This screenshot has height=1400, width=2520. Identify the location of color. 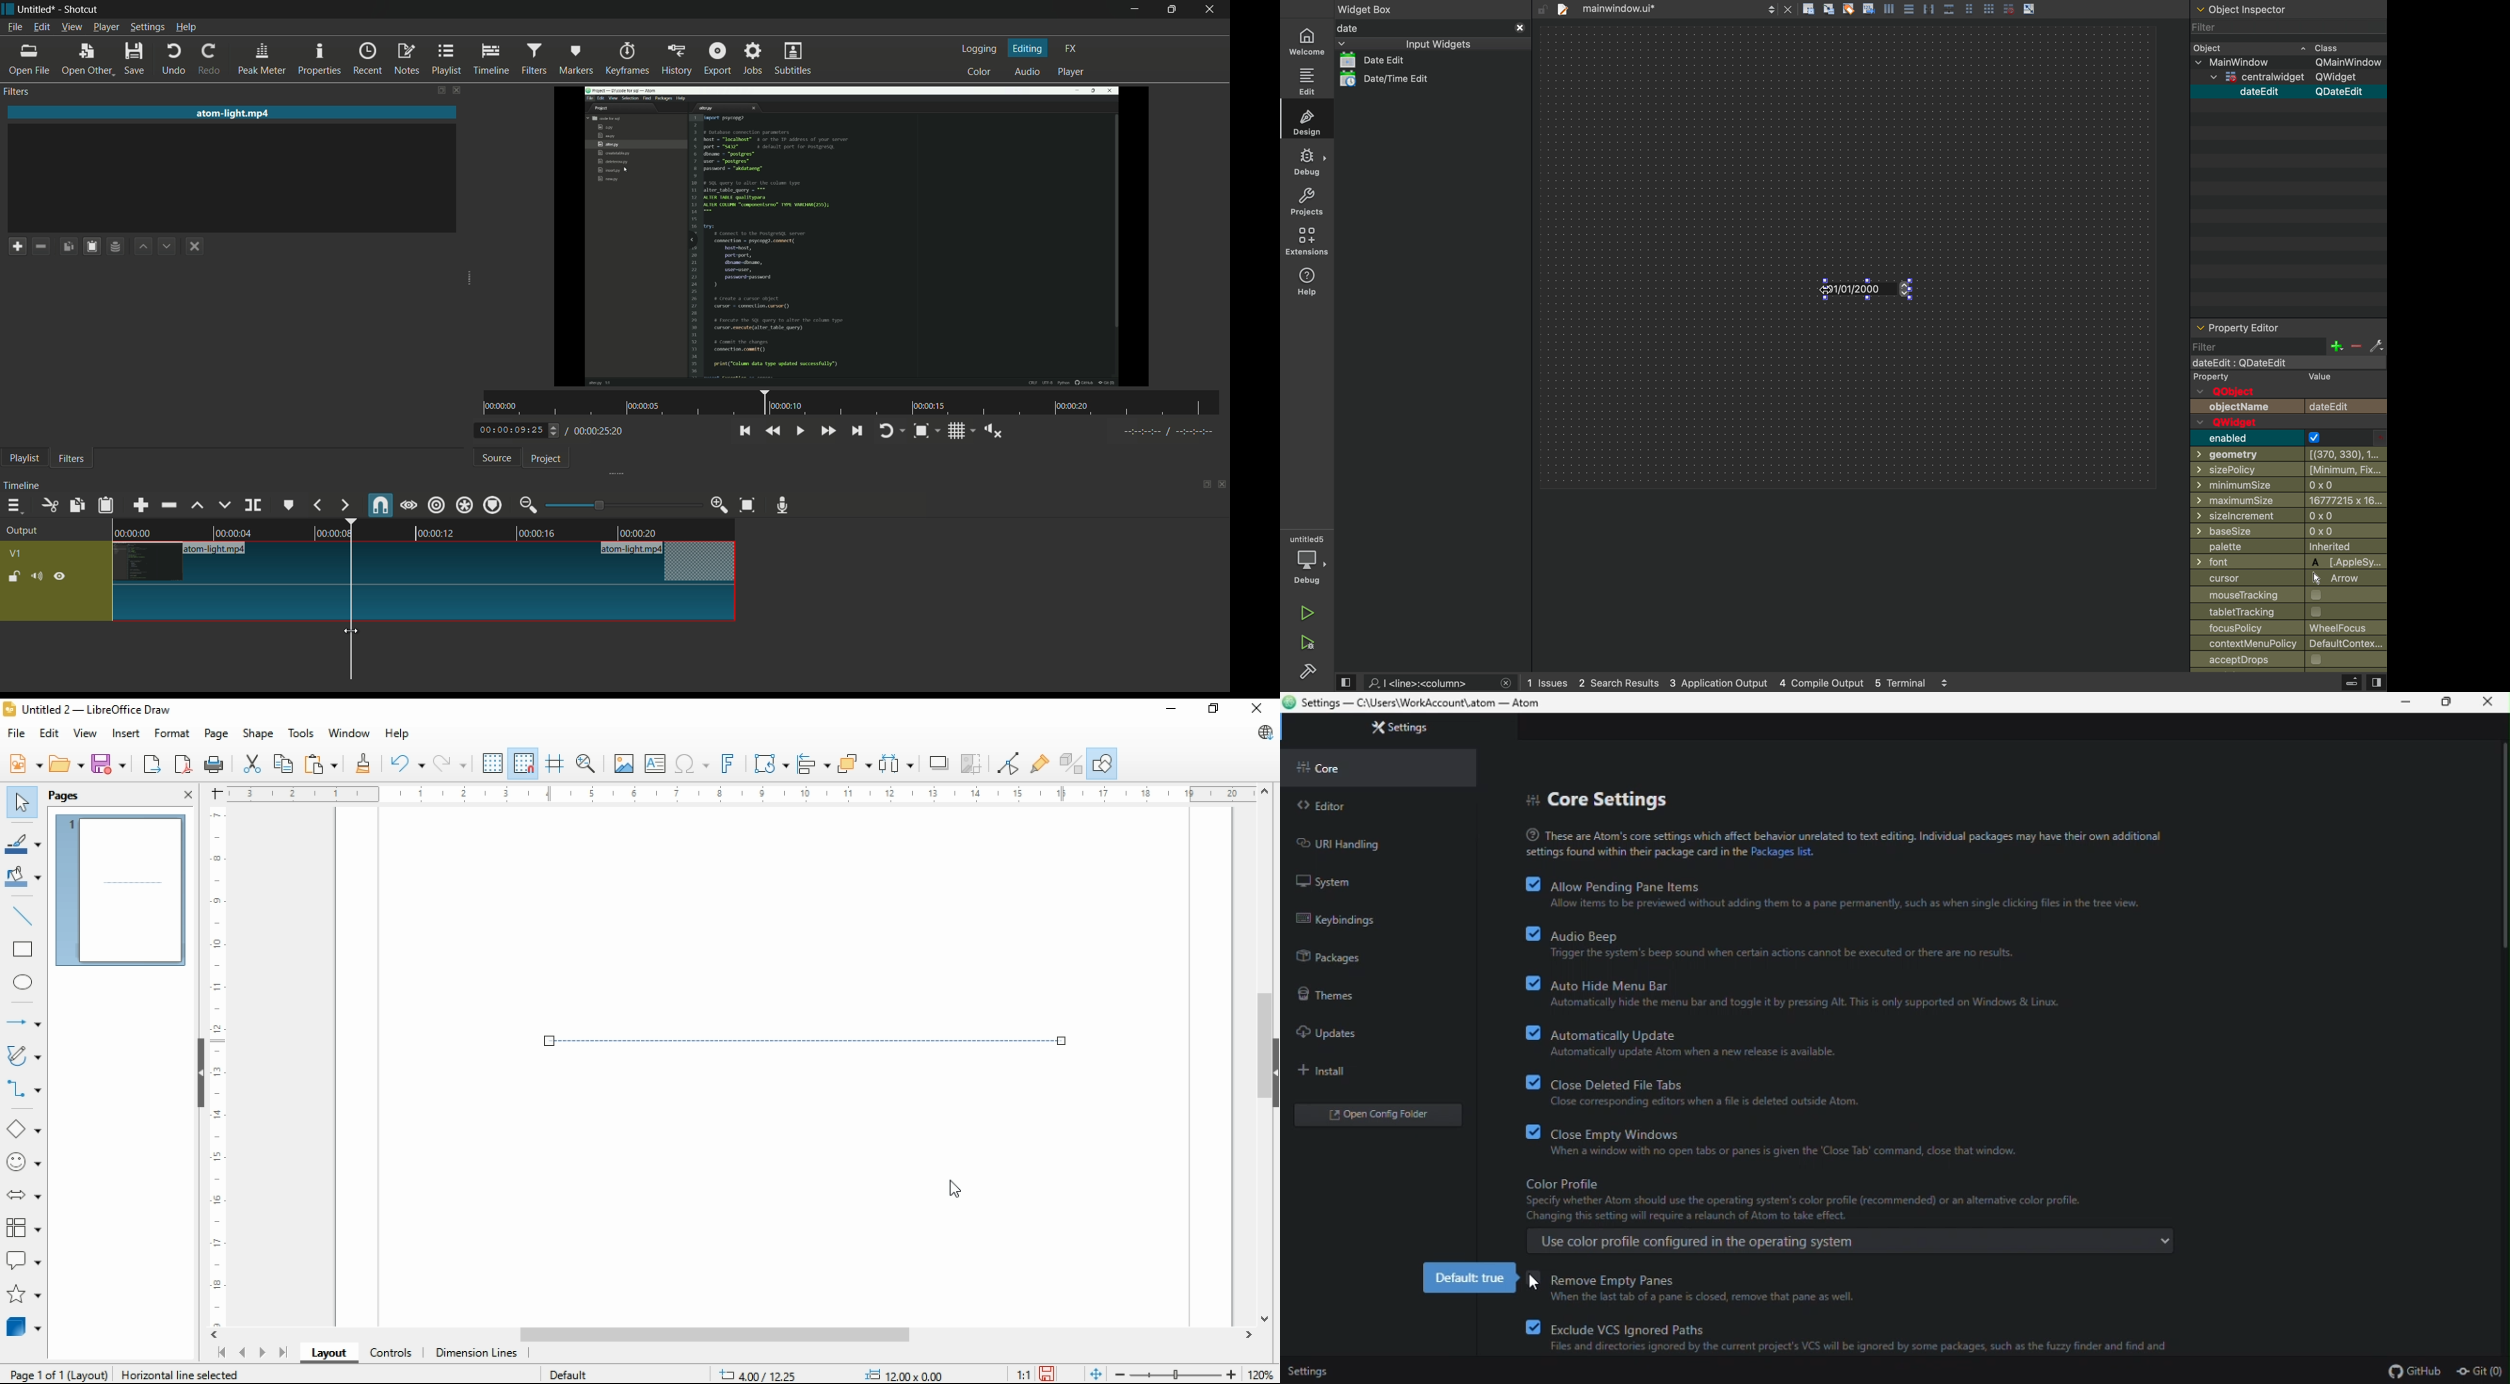
(980, 70).